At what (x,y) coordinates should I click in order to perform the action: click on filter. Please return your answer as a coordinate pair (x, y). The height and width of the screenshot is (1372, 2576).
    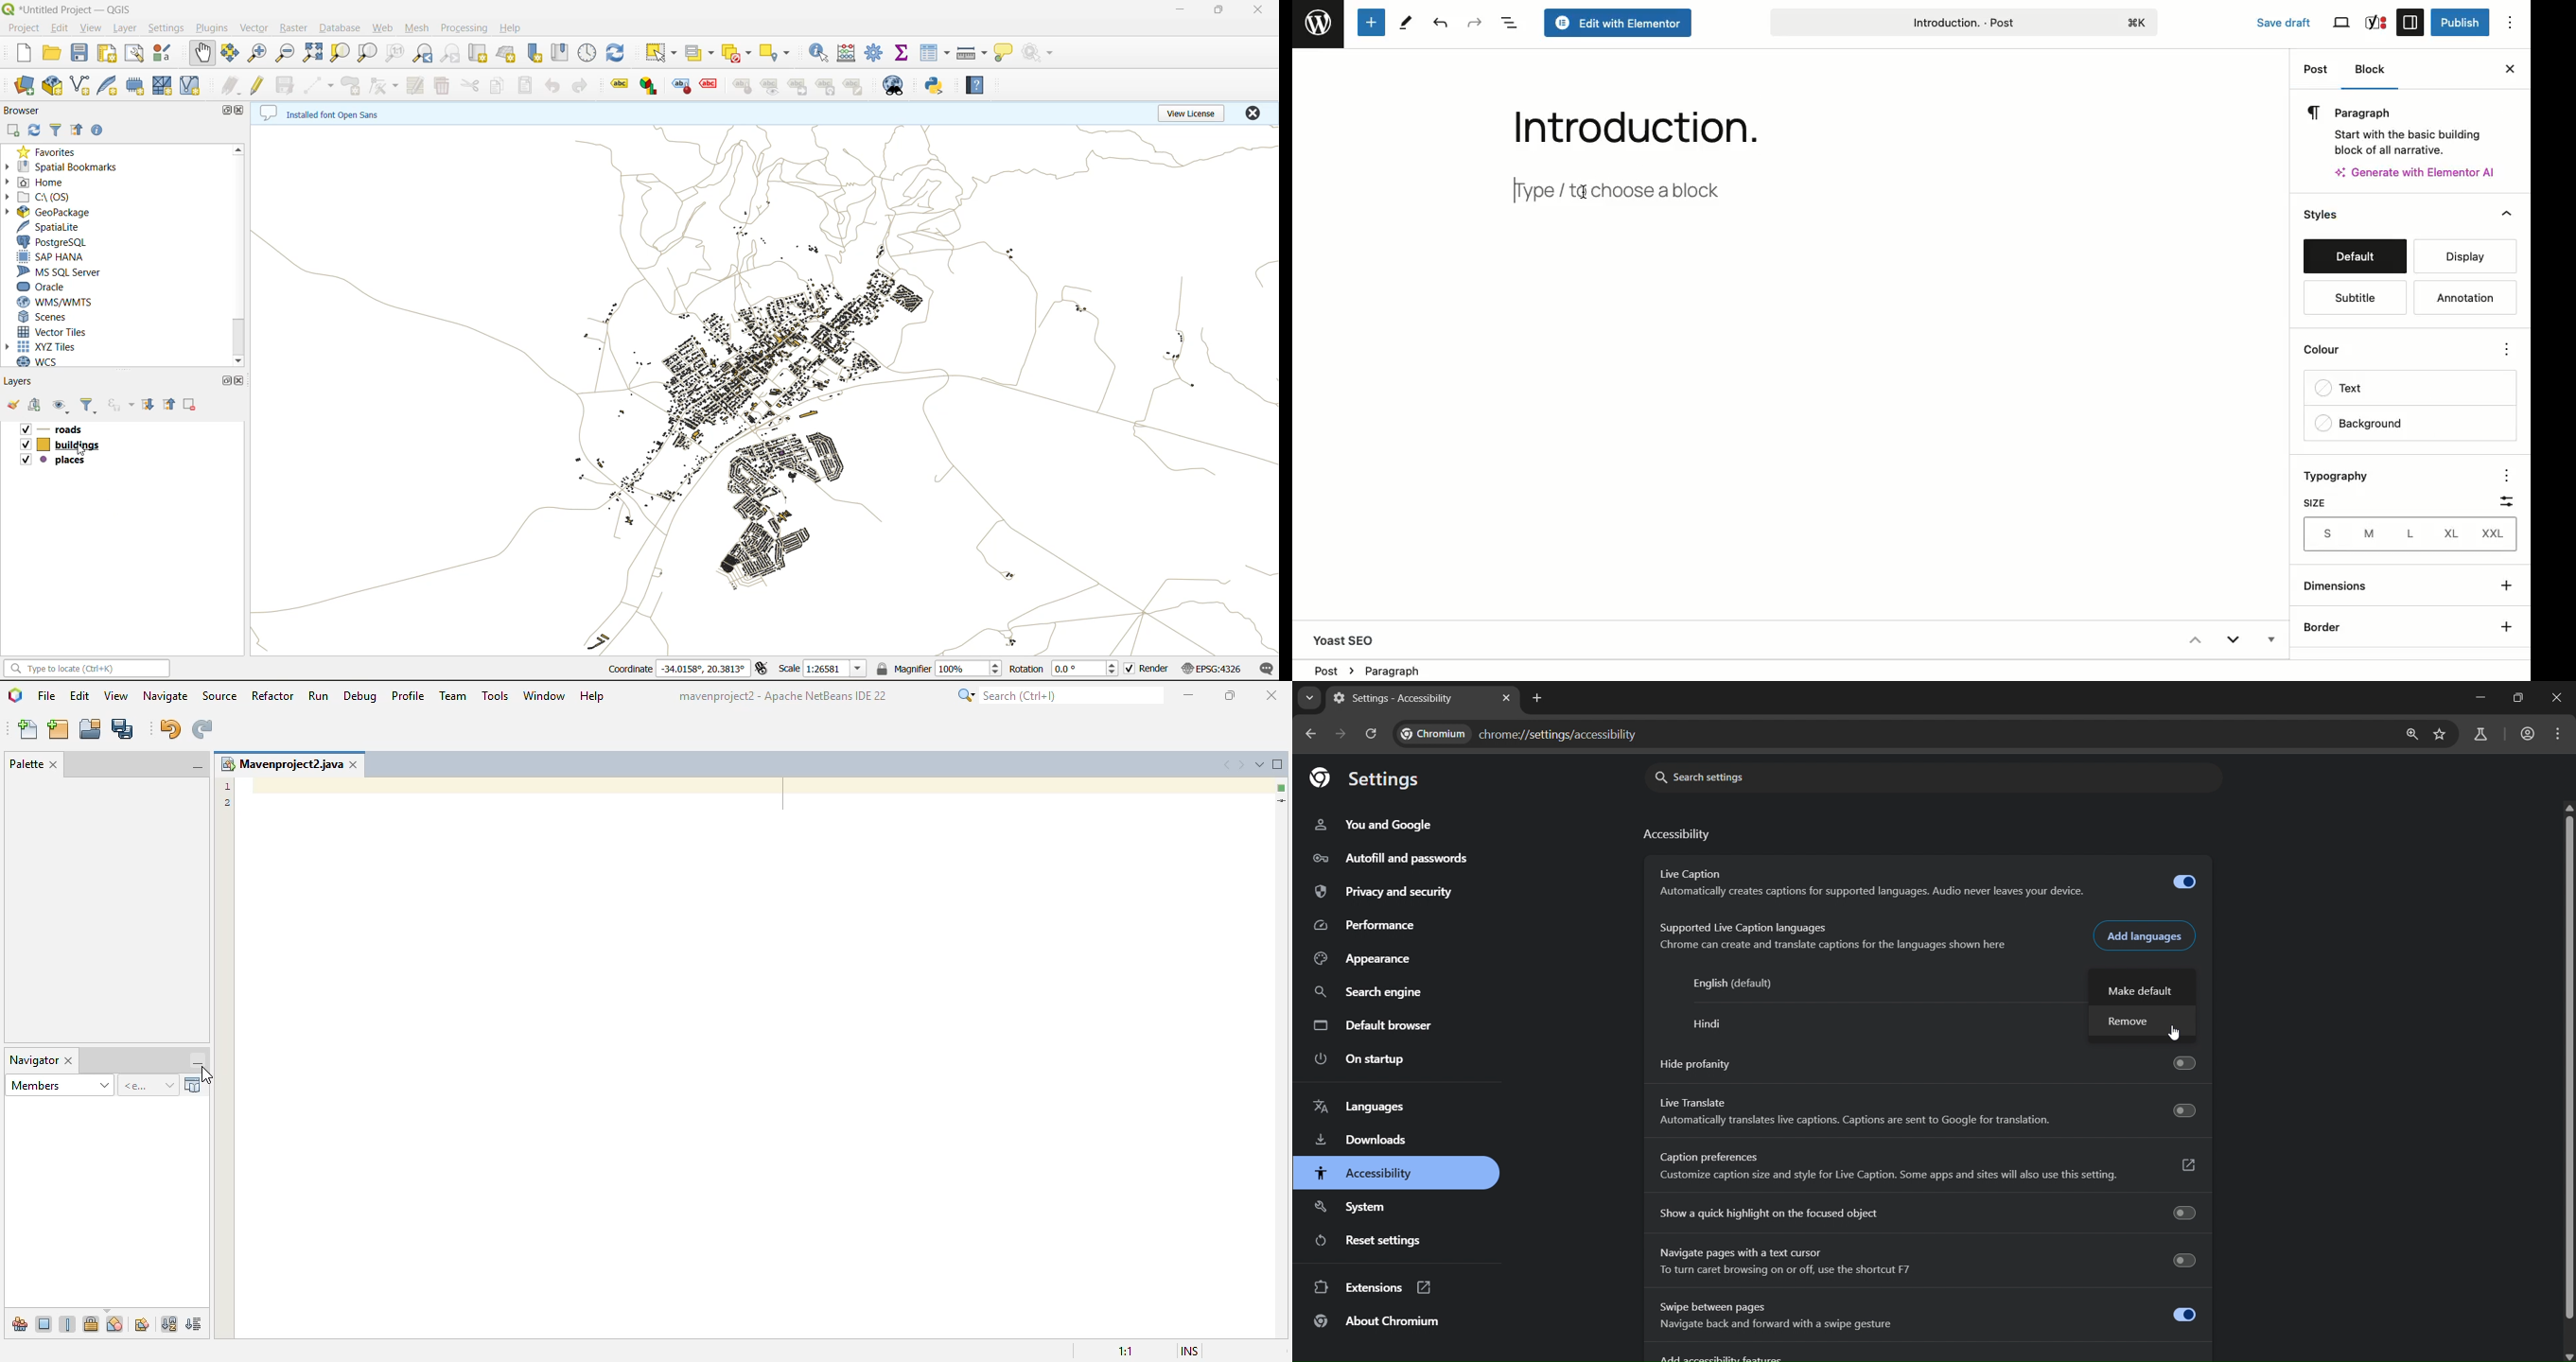
    Looking at the image, I should click on (55, 131).